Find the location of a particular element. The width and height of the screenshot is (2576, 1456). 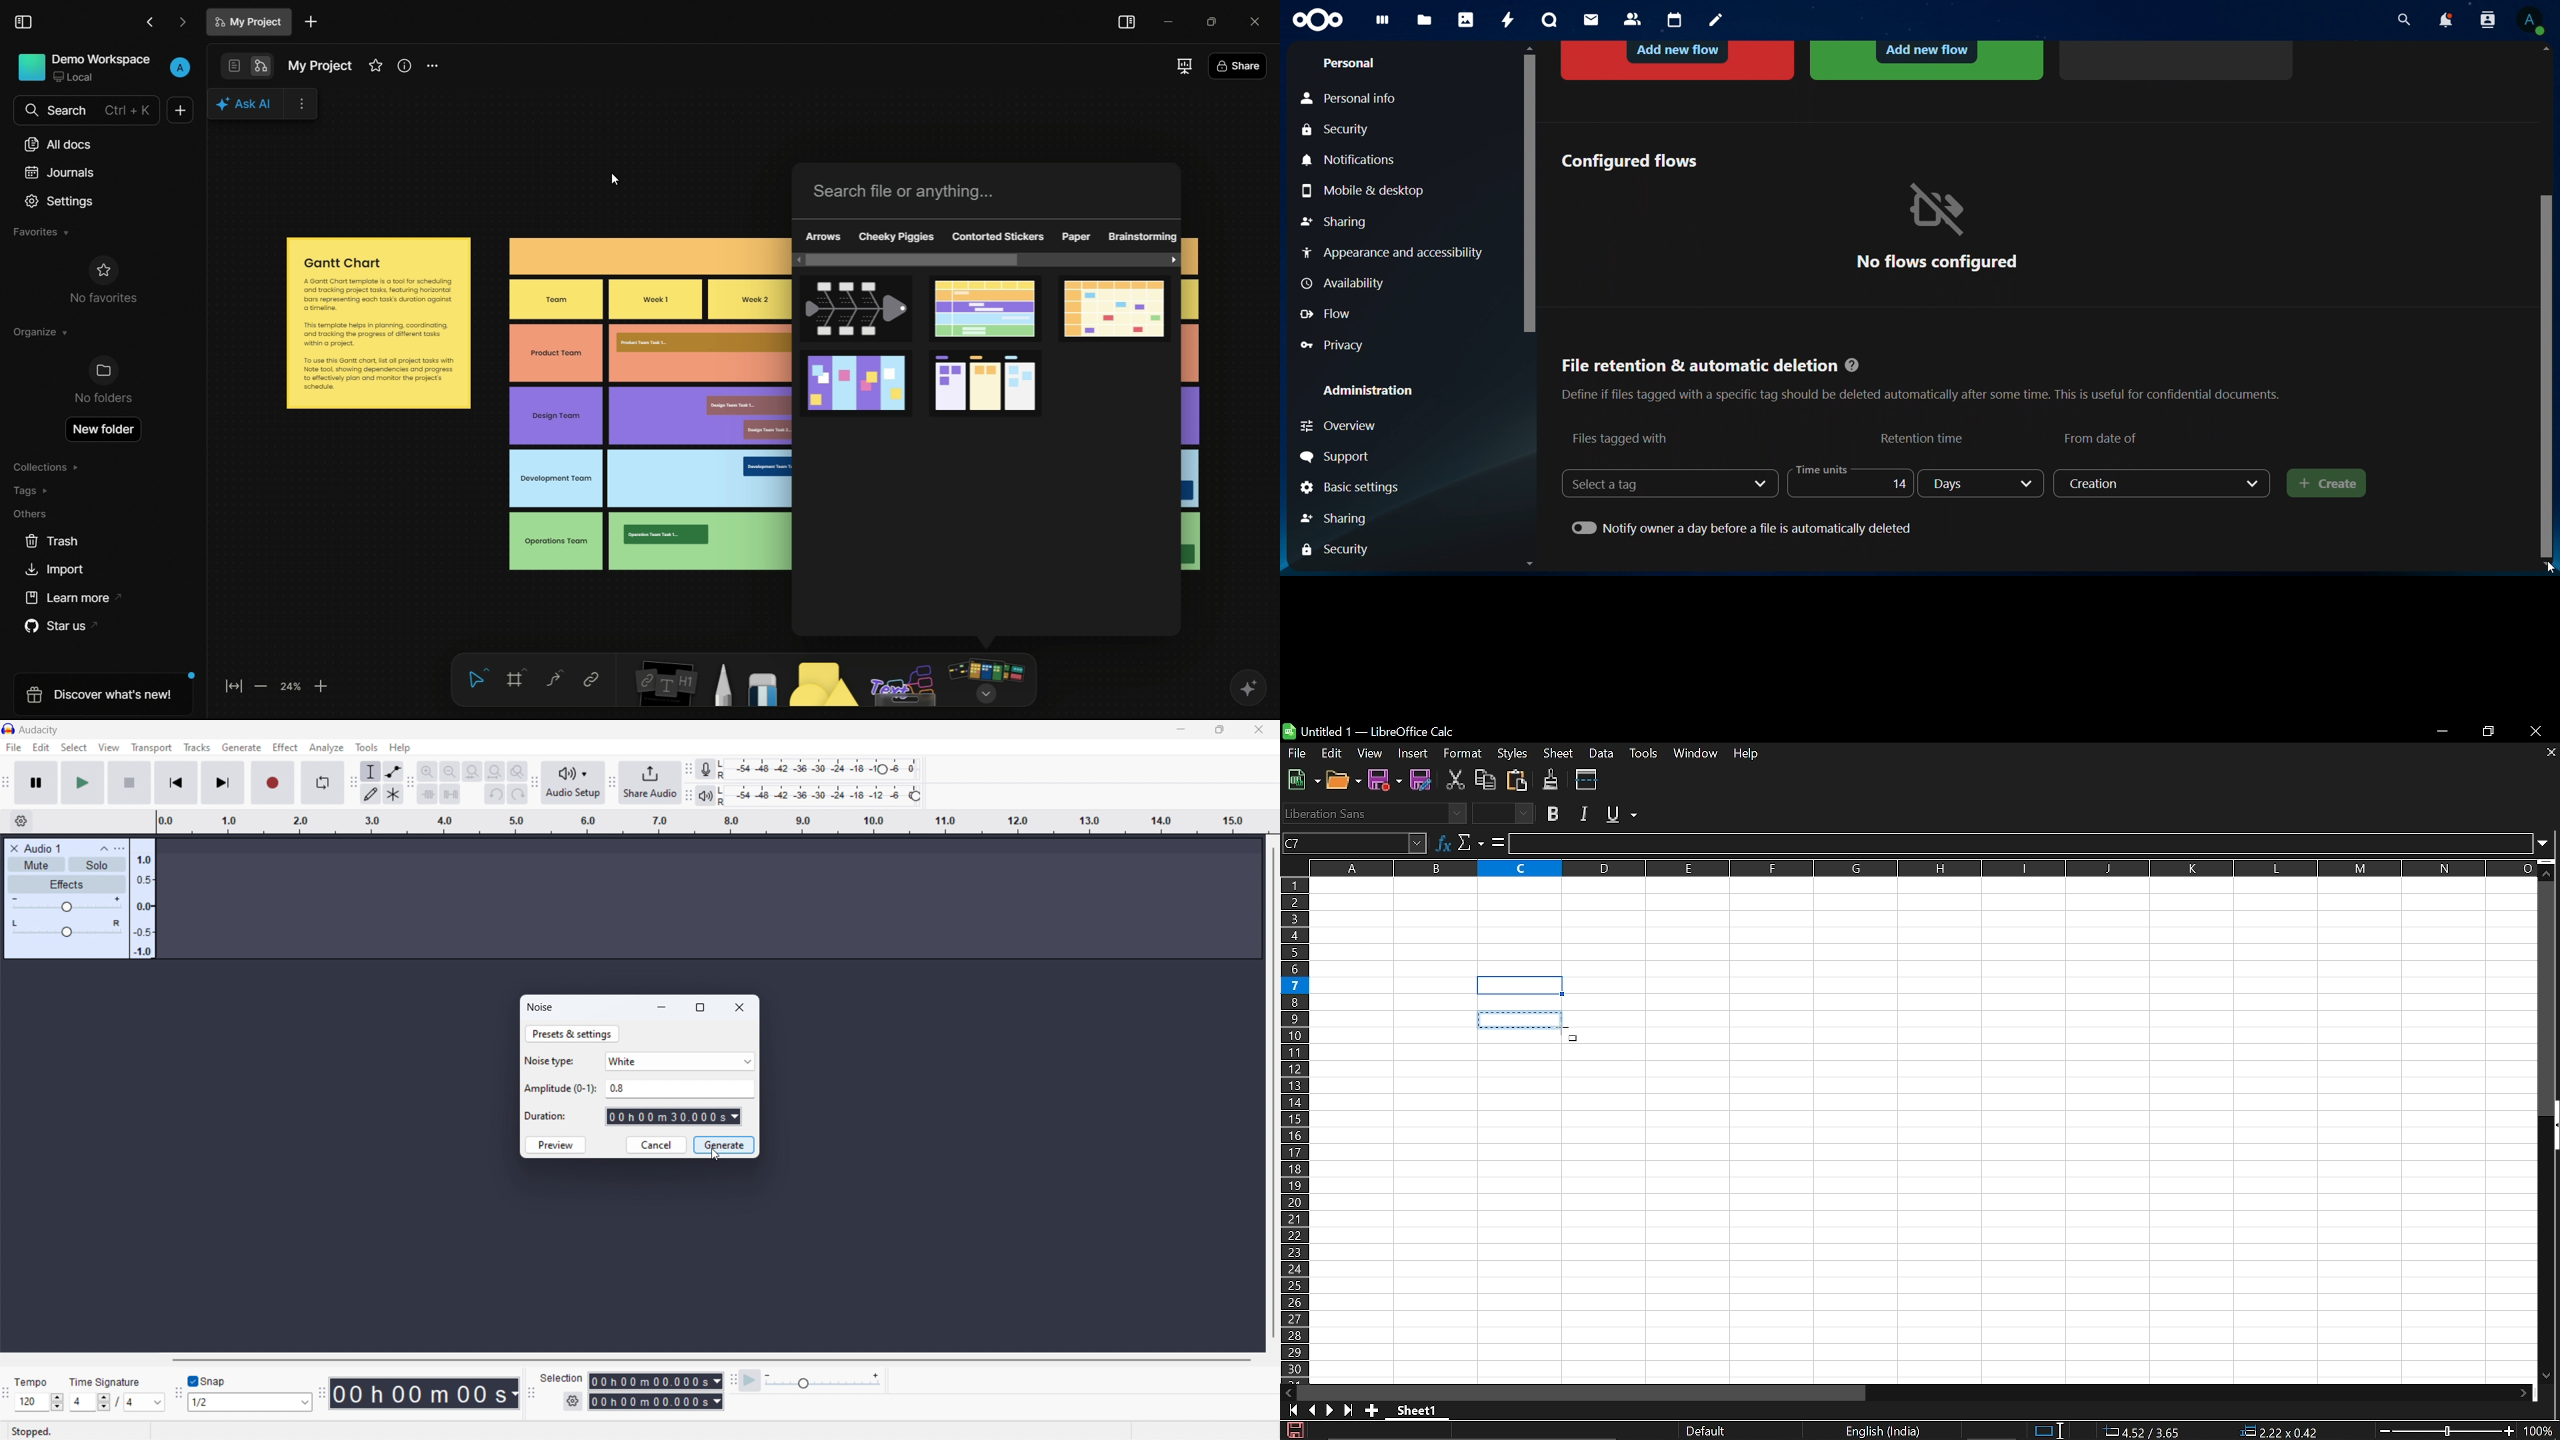

edit toolbar is located at coordinates (411, 782).